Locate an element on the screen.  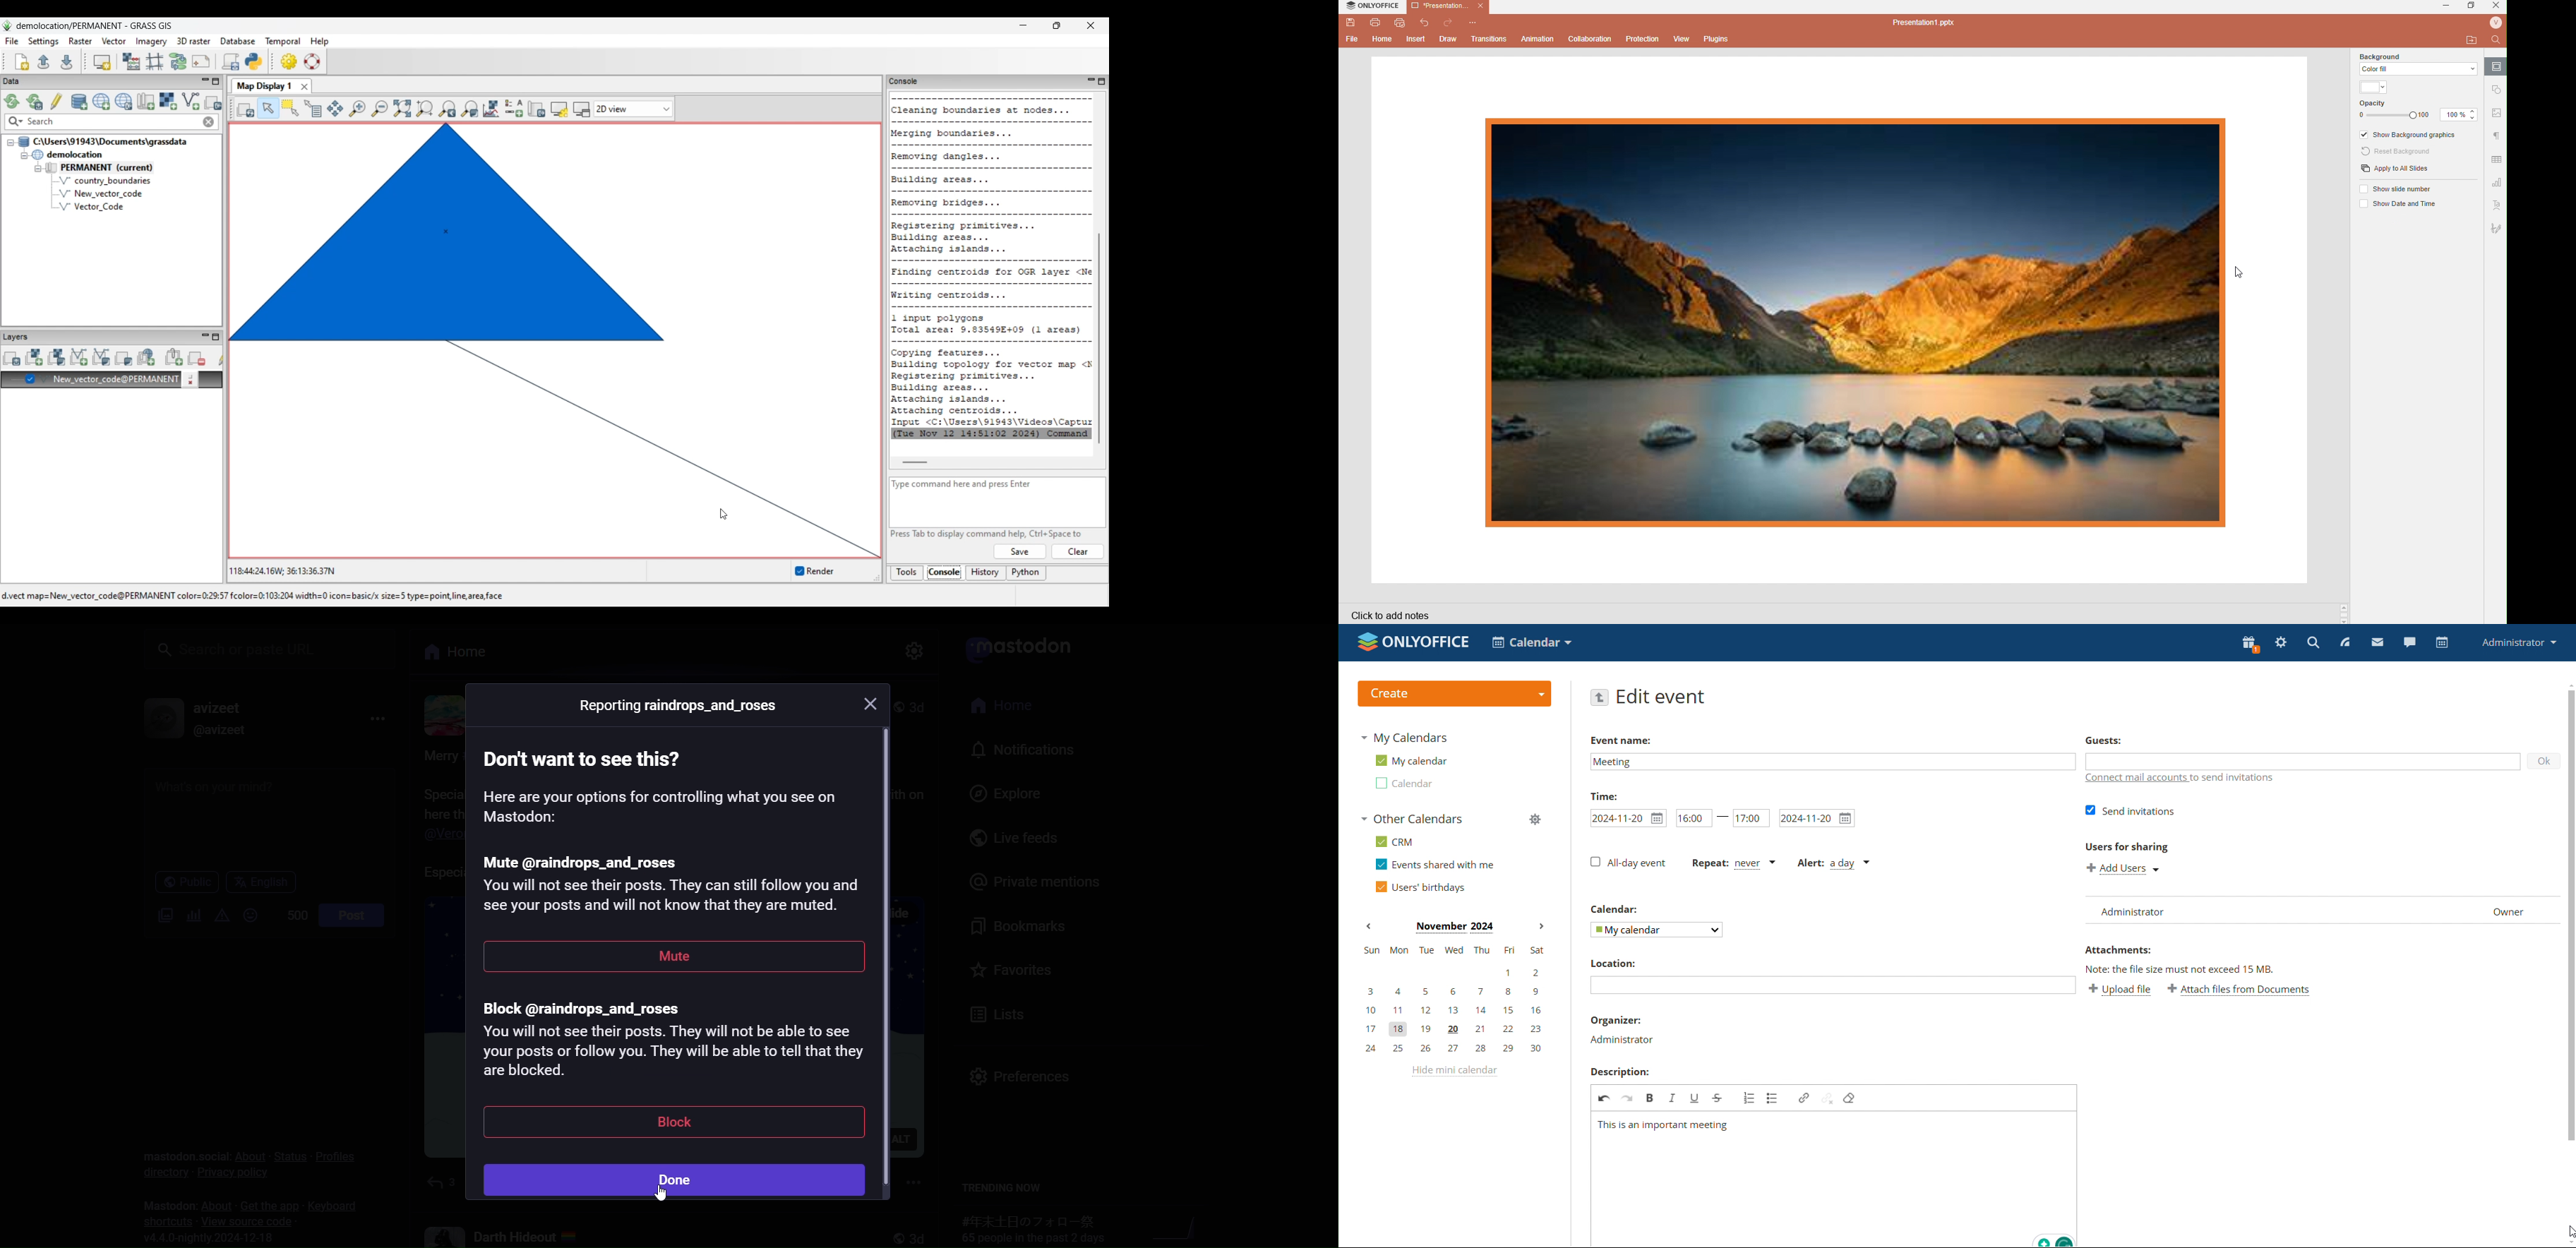
underline is located at coordinates (1695, 1098).